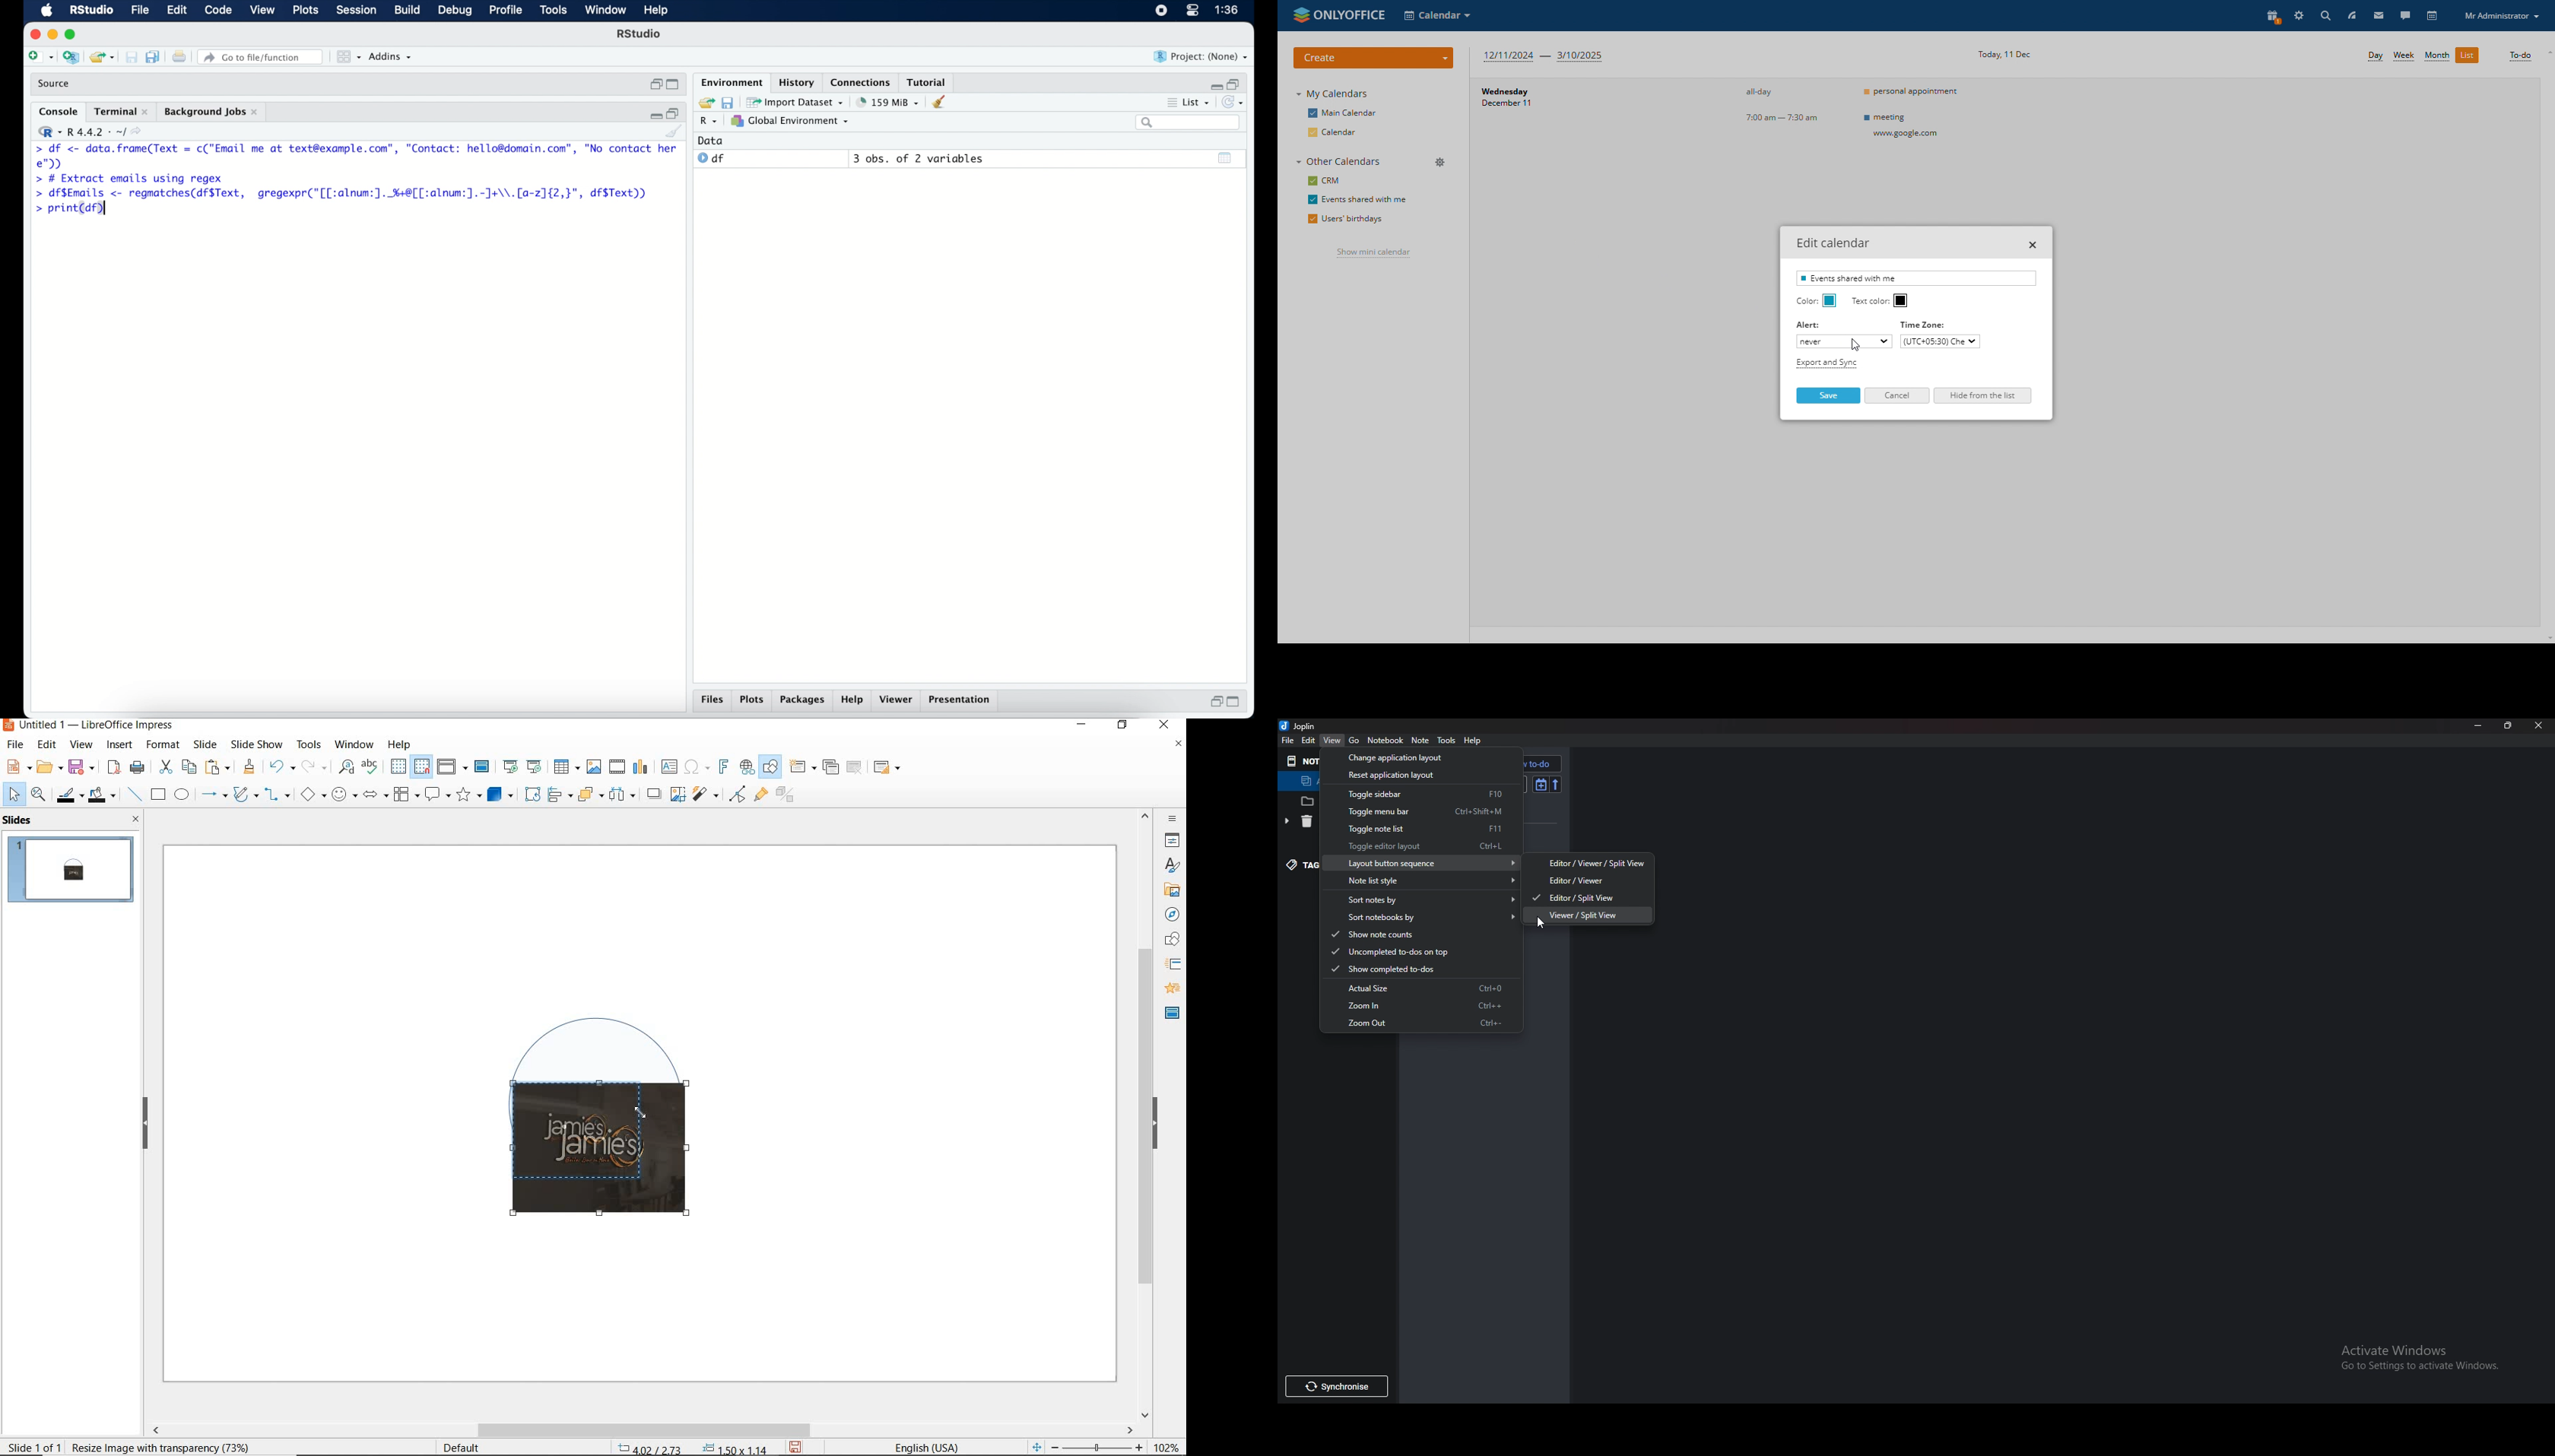 The image size is (2576, 1456). I want to click on Layout button sequence, so click(1423, 864).